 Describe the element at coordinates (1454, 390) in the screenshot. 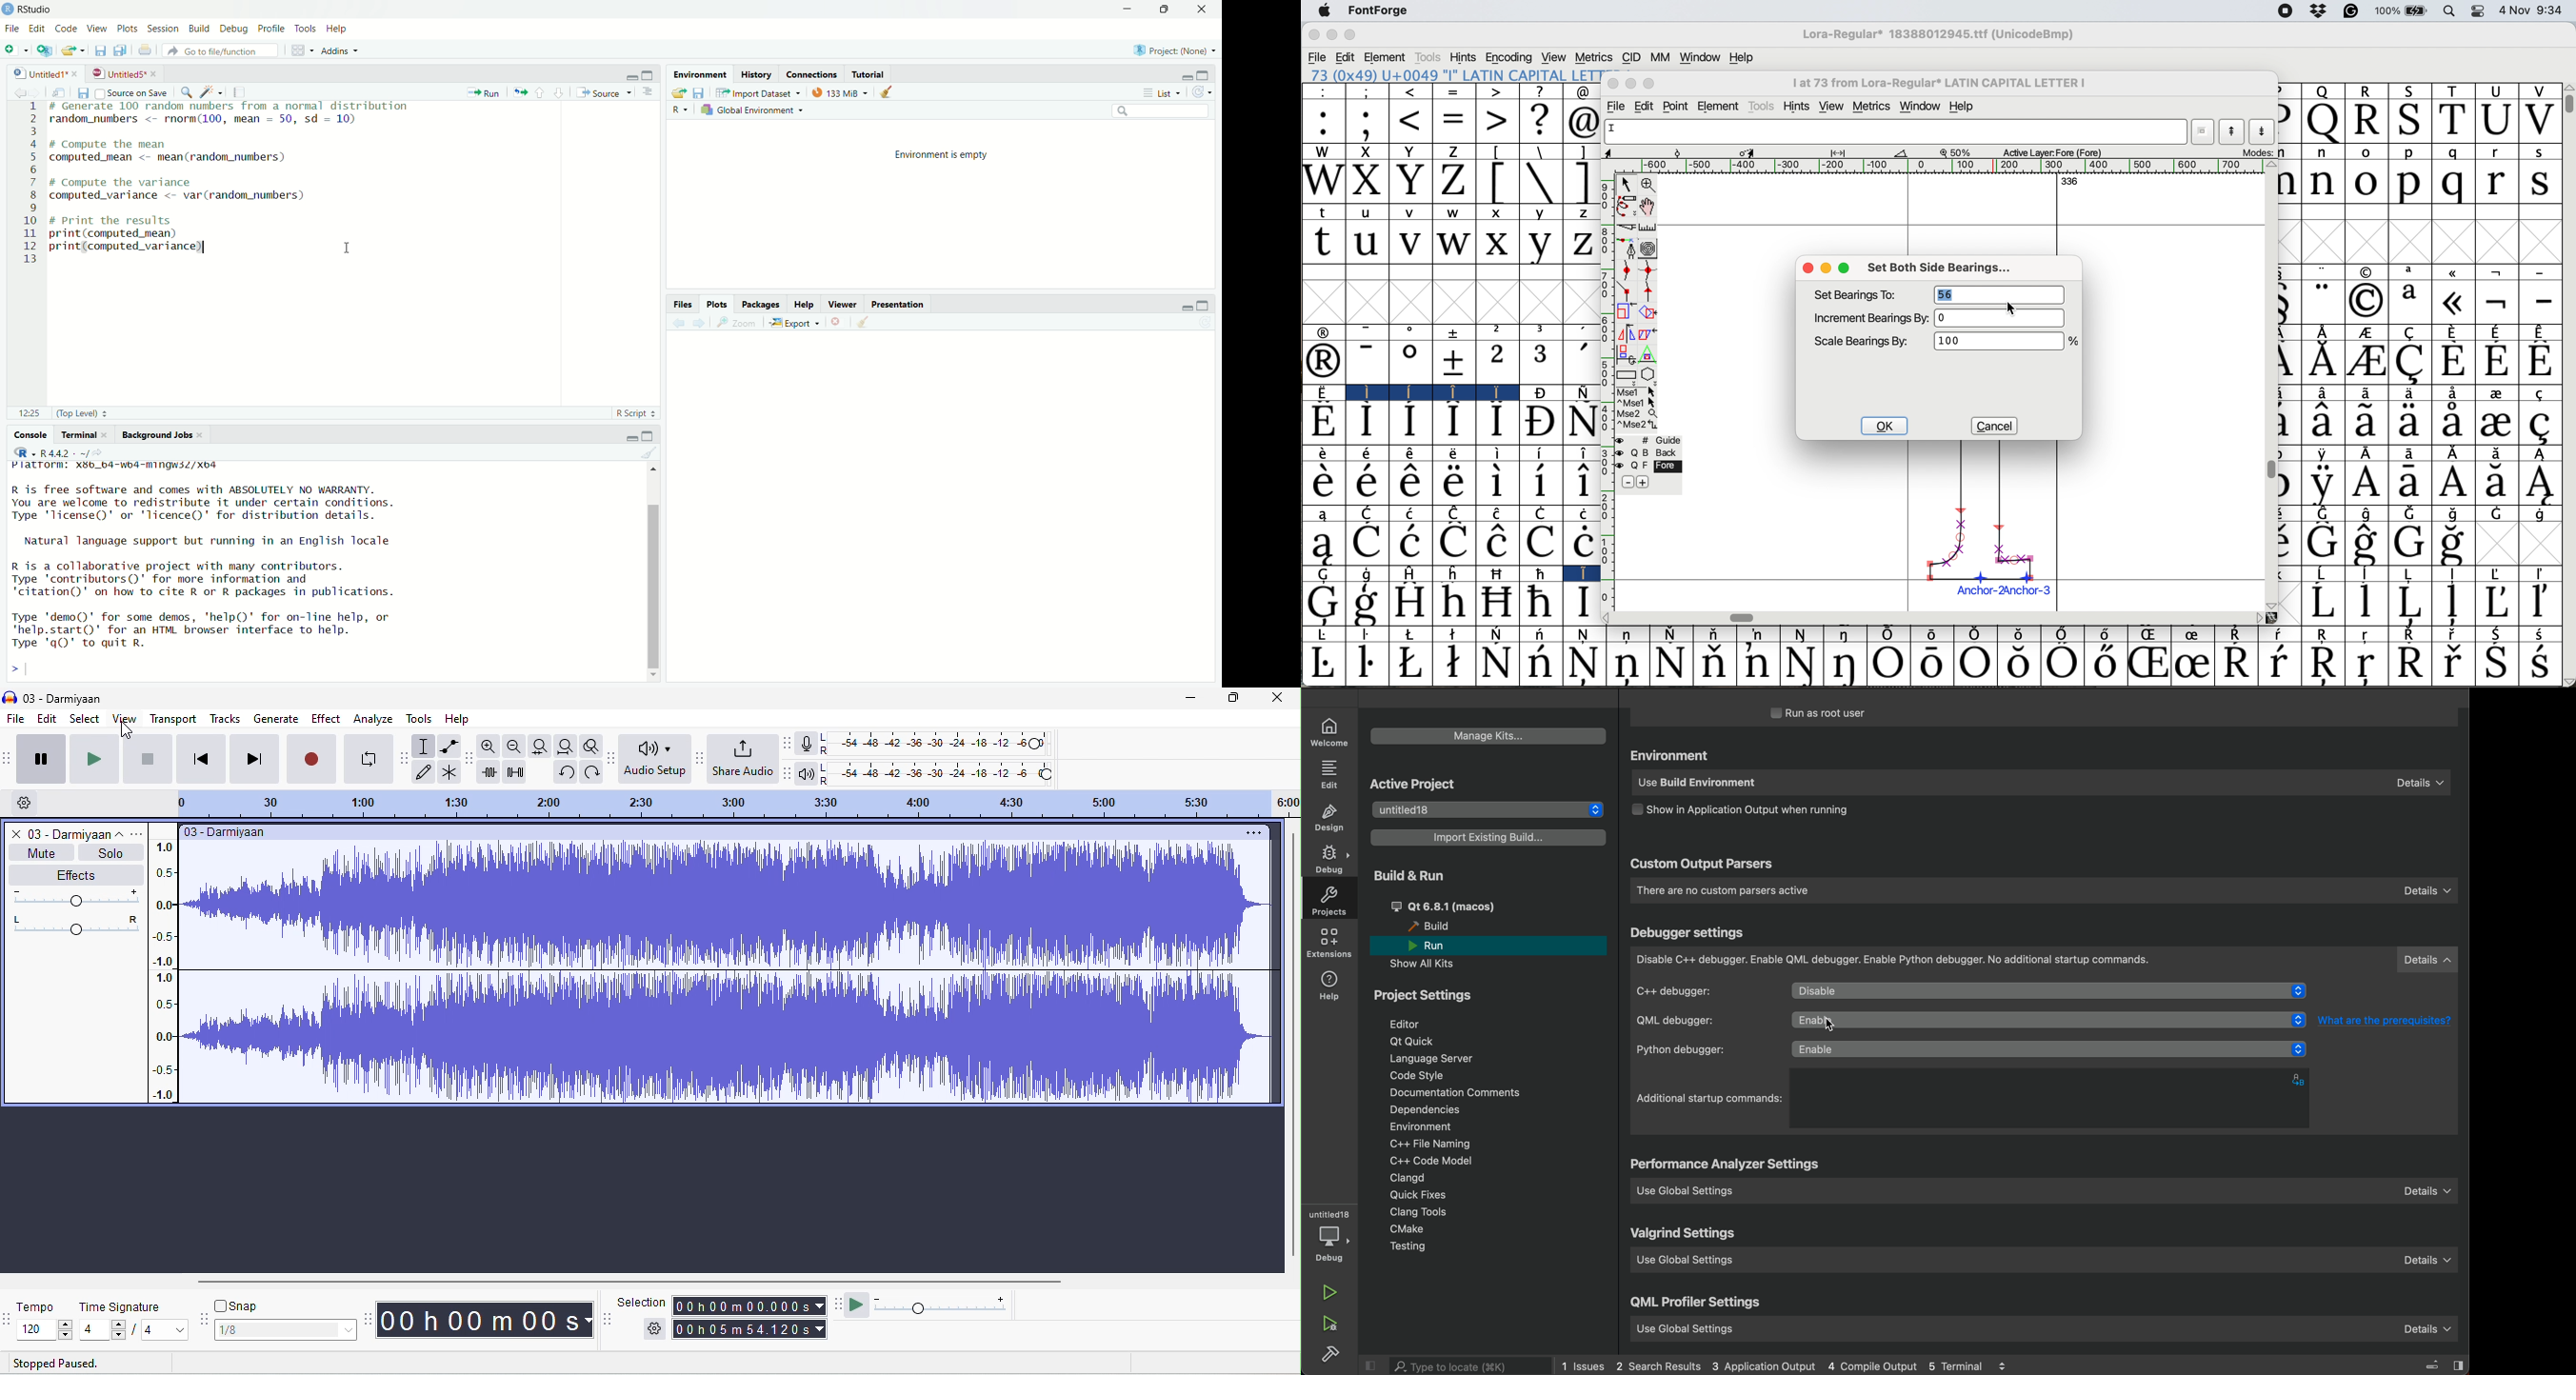

I see `` at that location.